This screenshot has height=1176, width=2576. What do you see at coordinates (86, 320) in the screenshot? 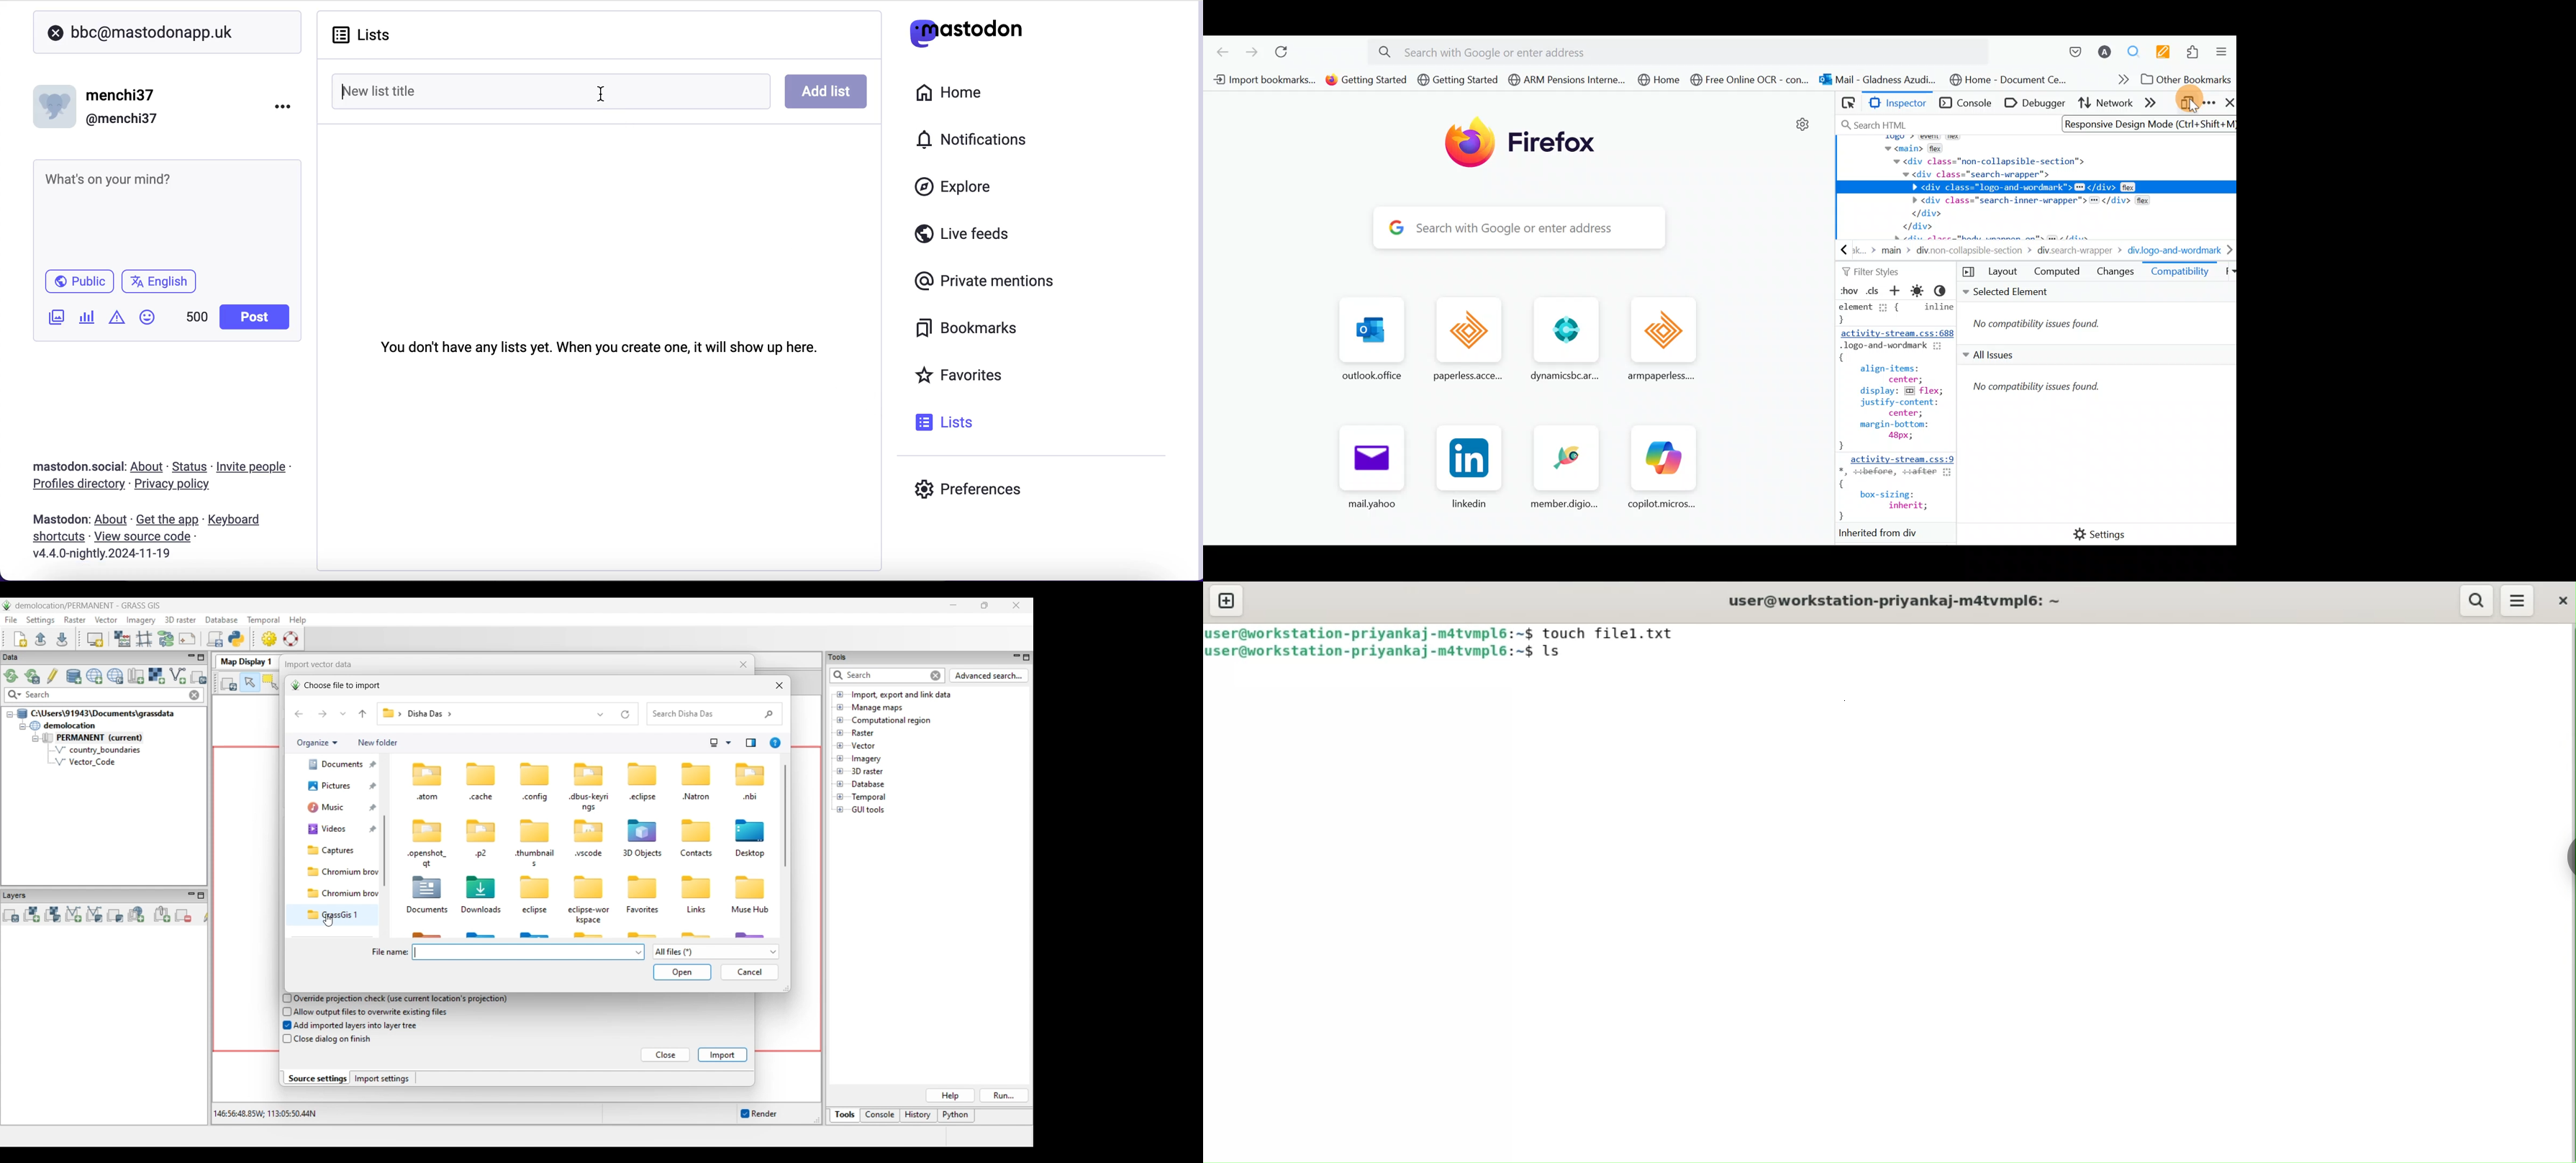
I see `add a poll` at bounding box center [86, 320].